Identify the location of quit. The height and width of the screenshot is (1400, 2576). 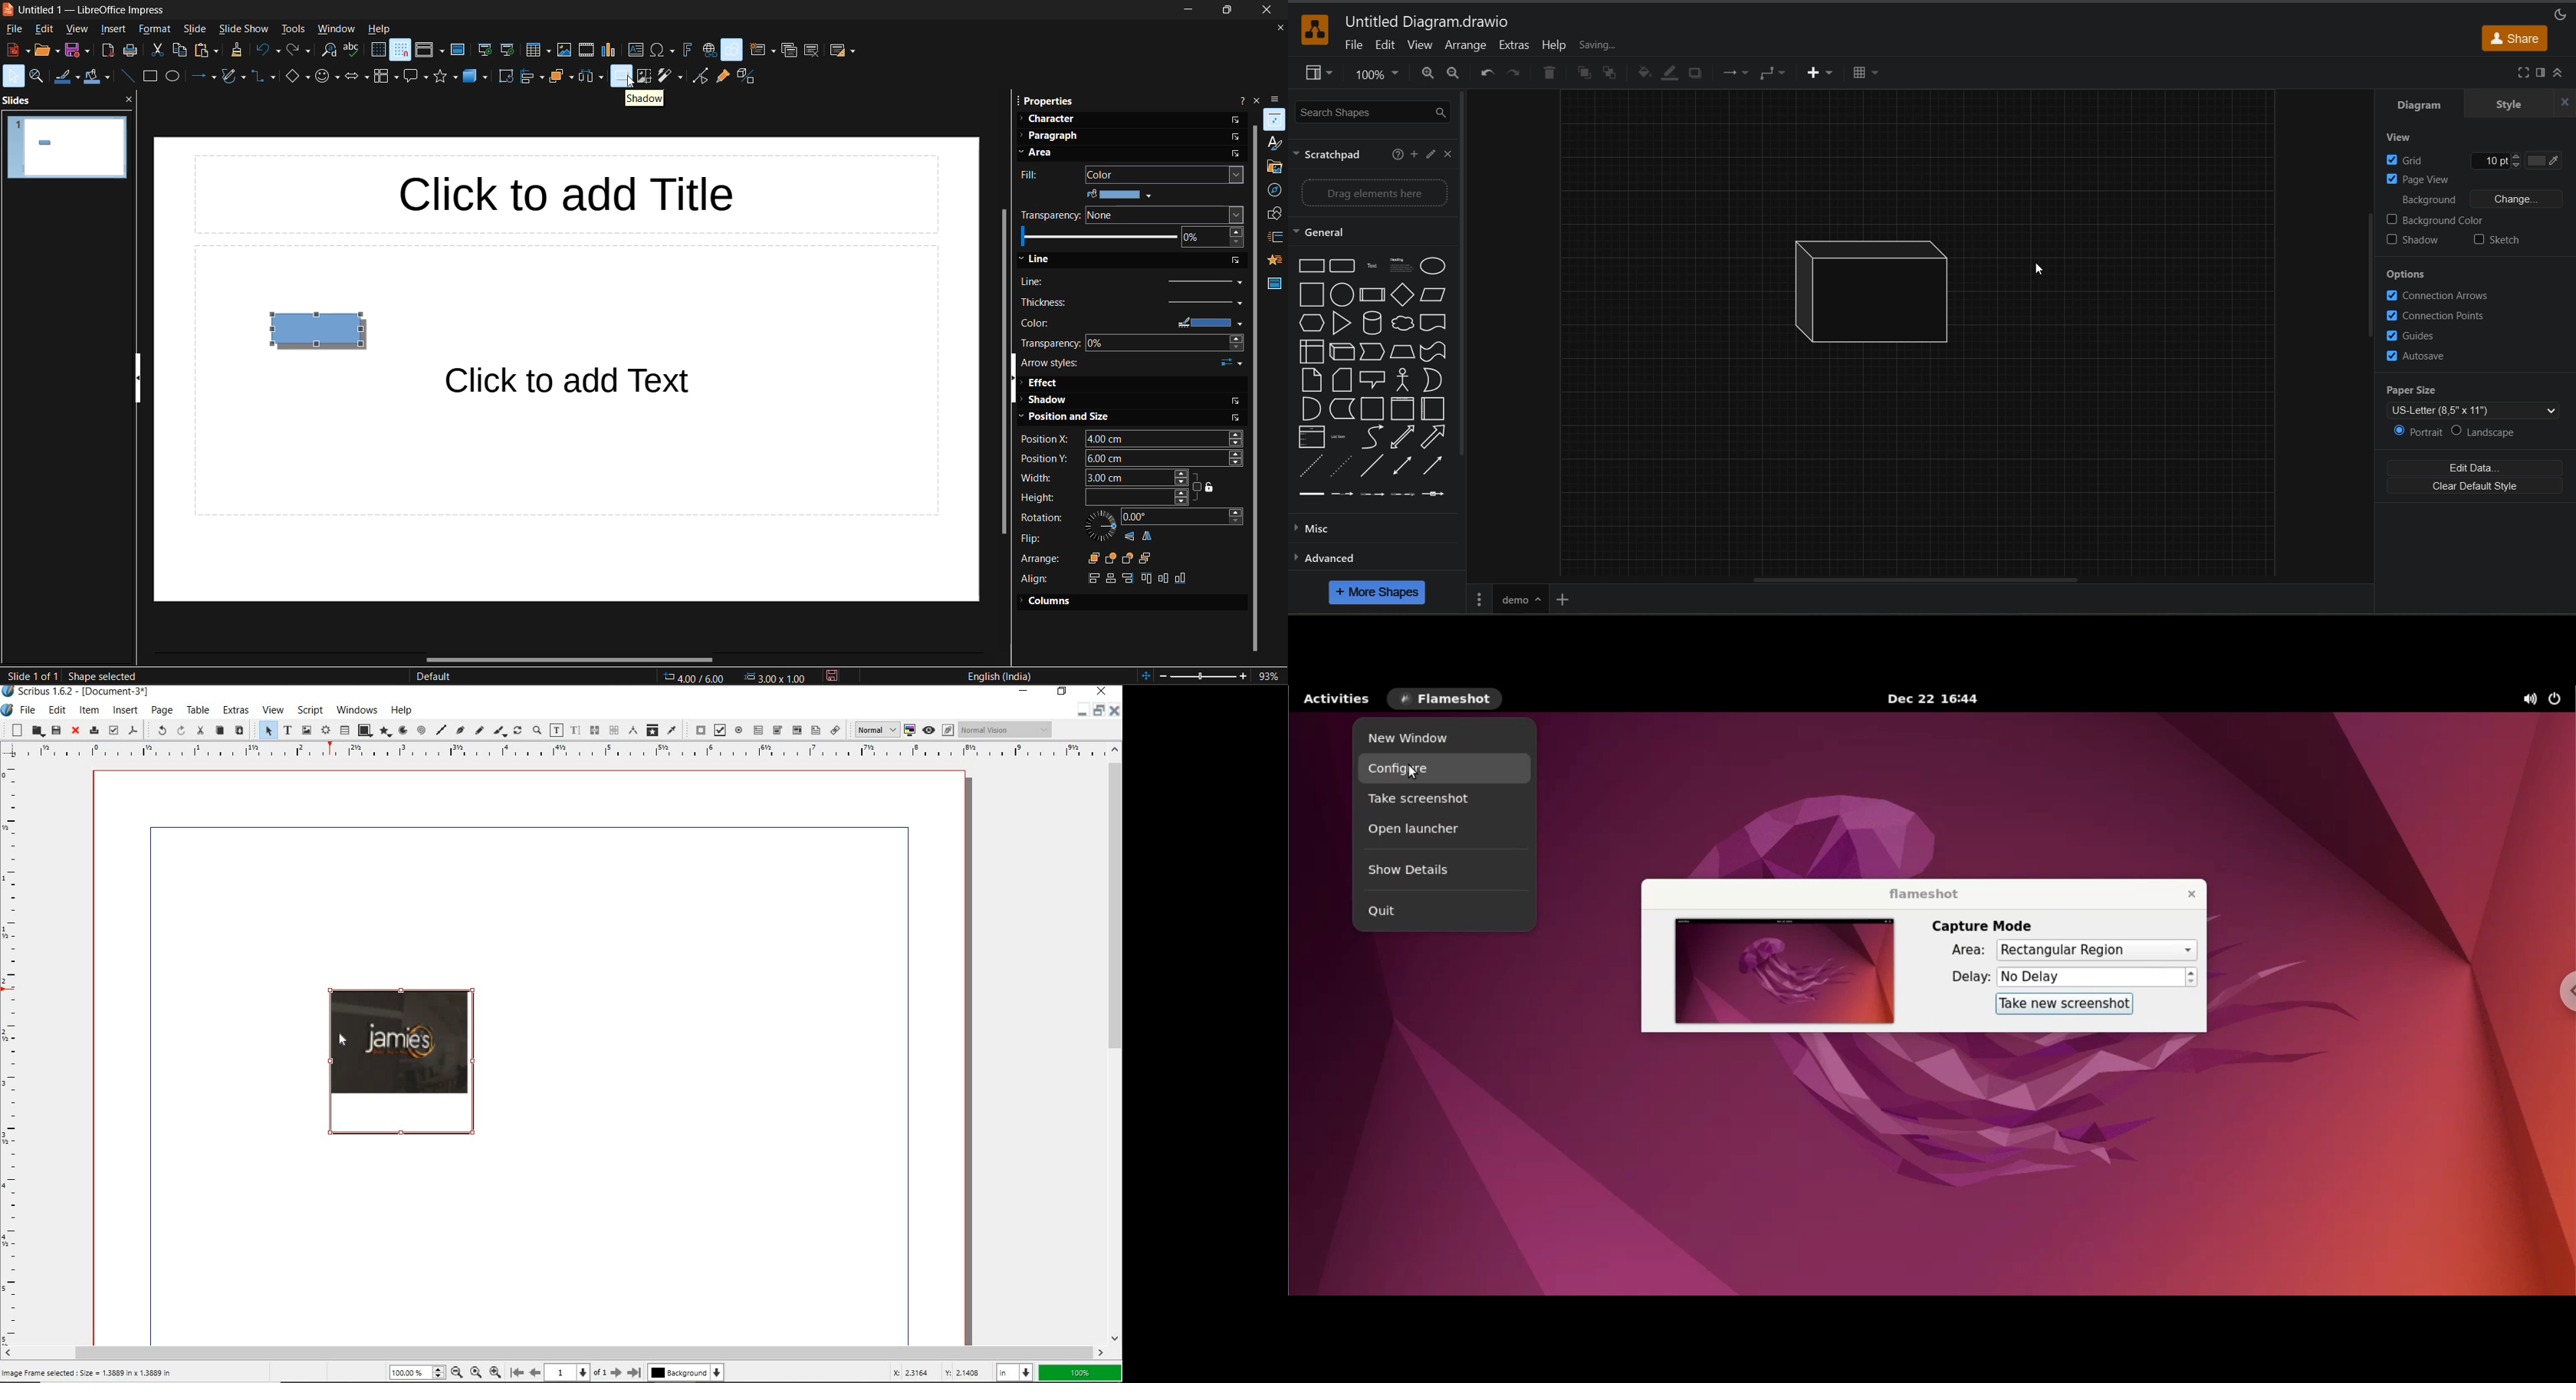
(1444, 909).